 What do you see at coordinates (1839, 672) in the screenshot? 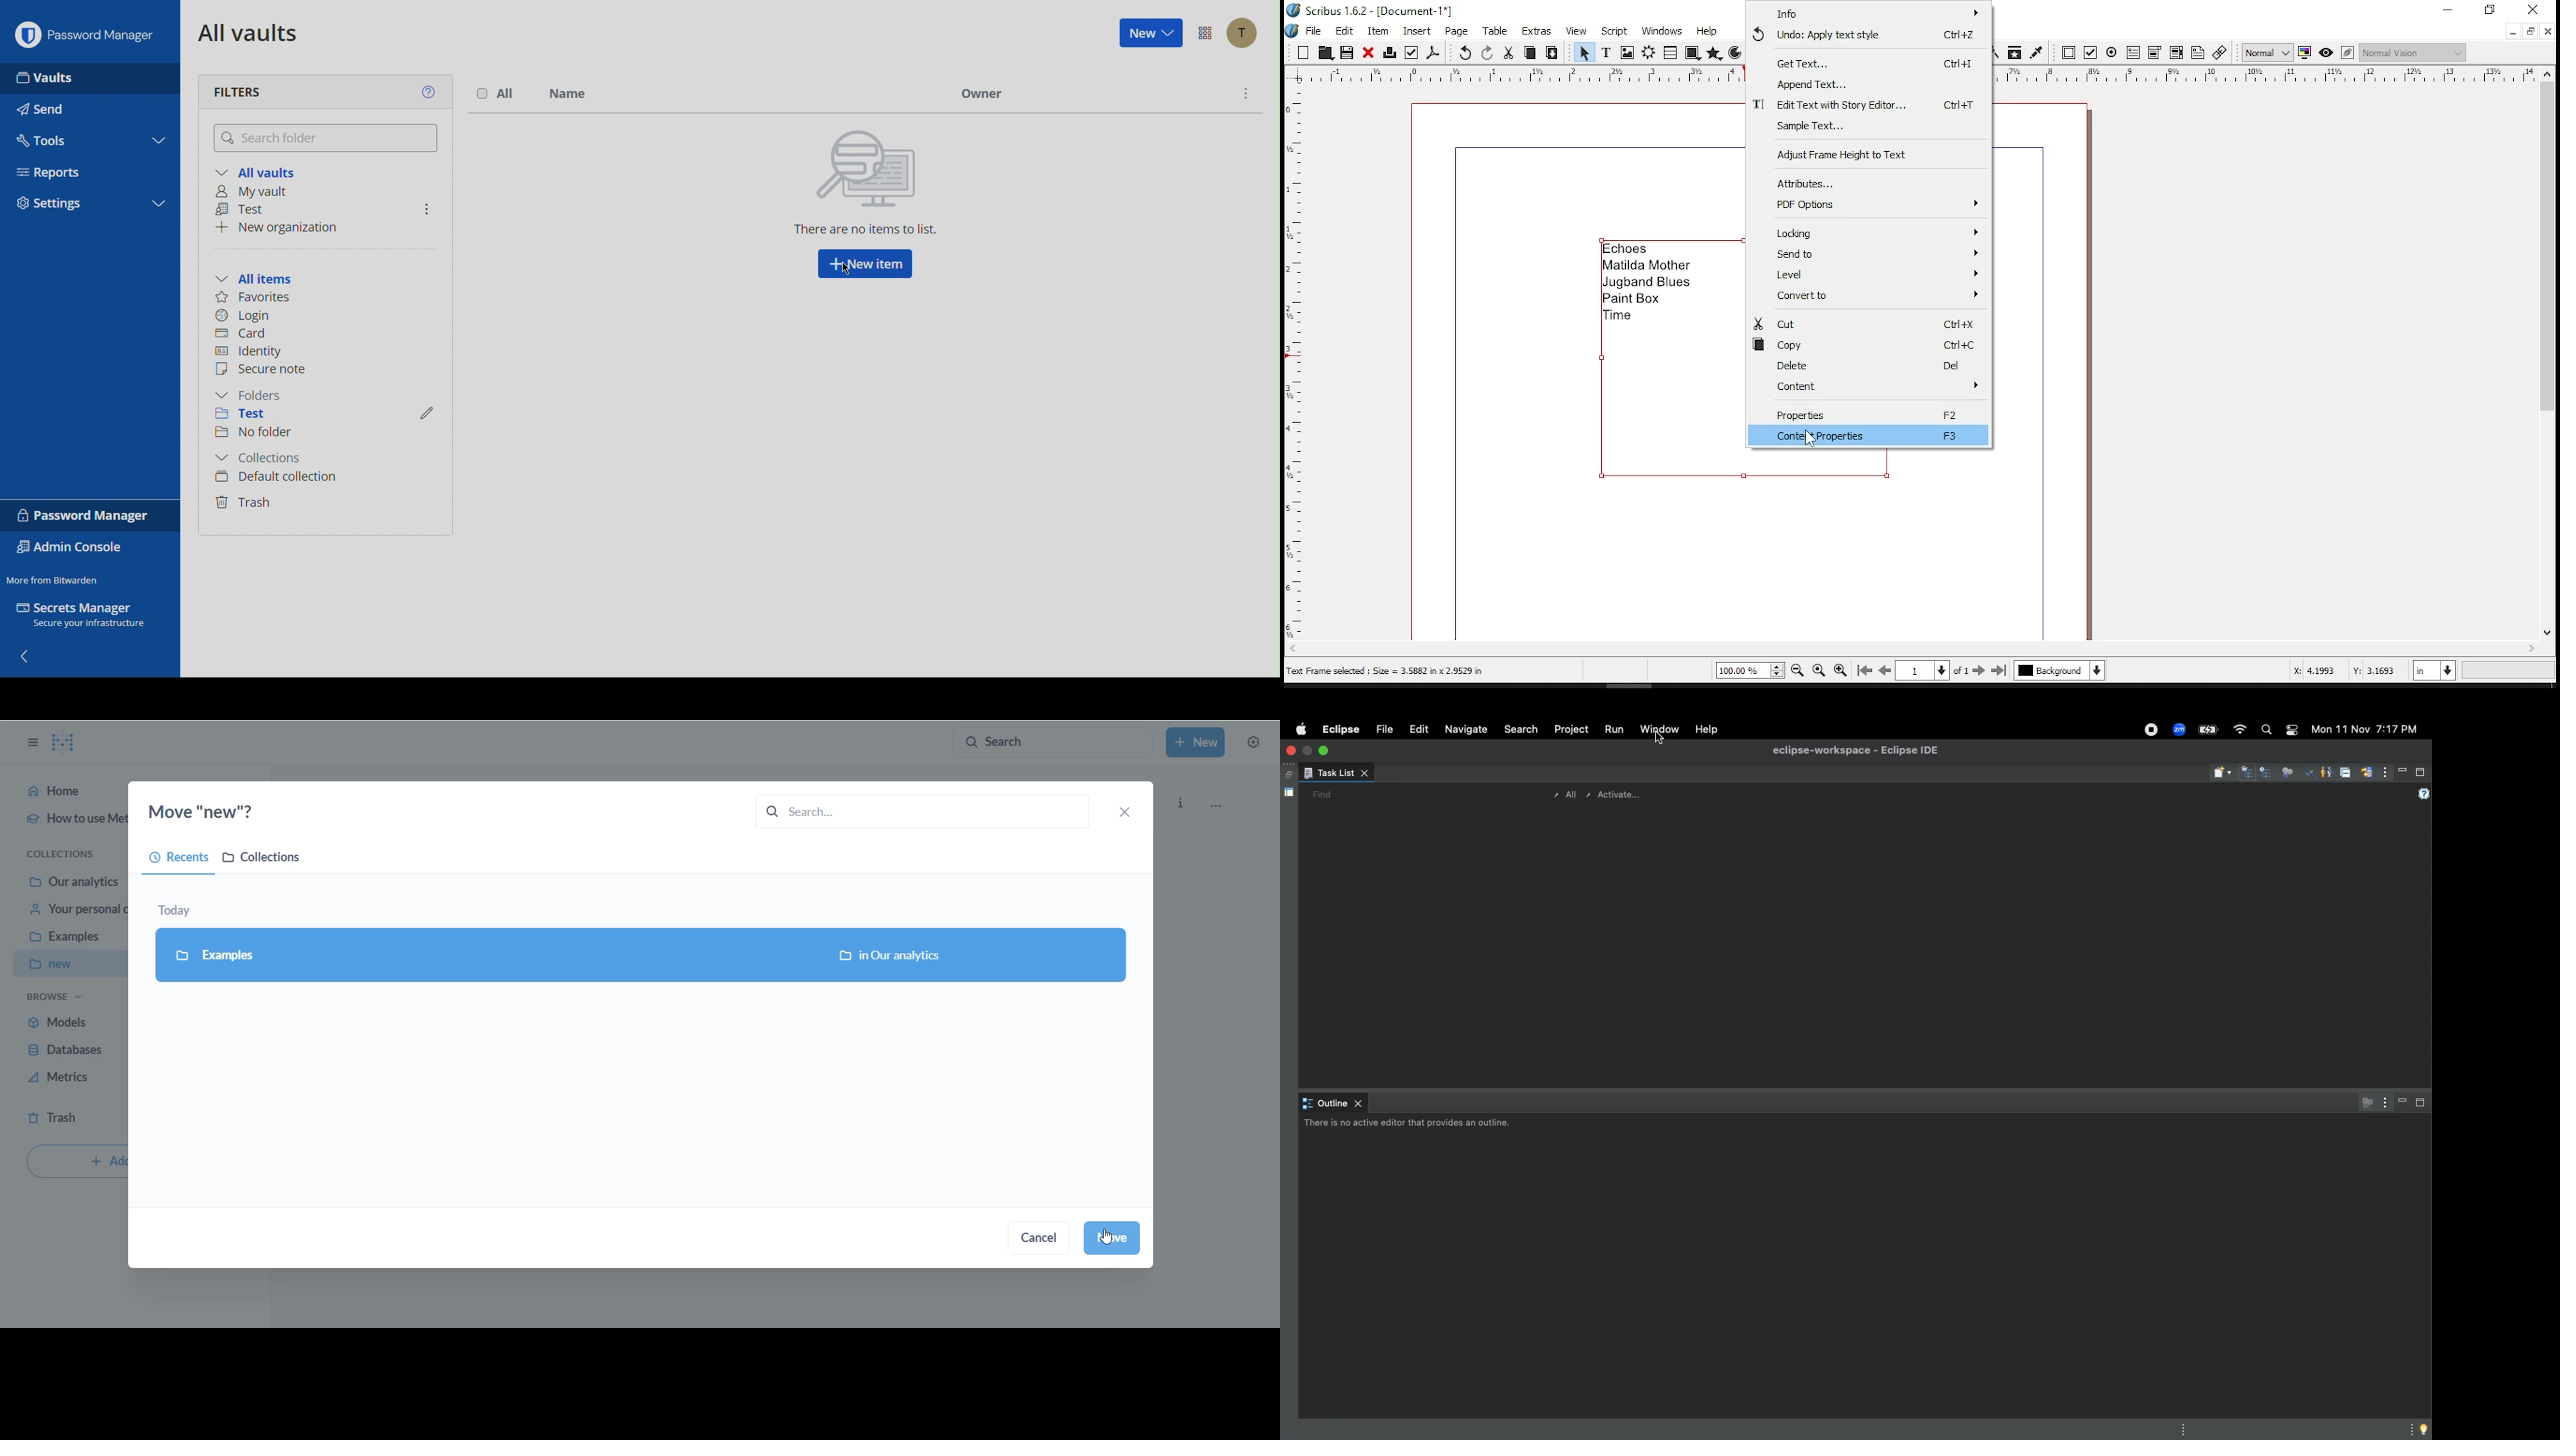
I see `zoom in` at bounding box center [1839, 672].